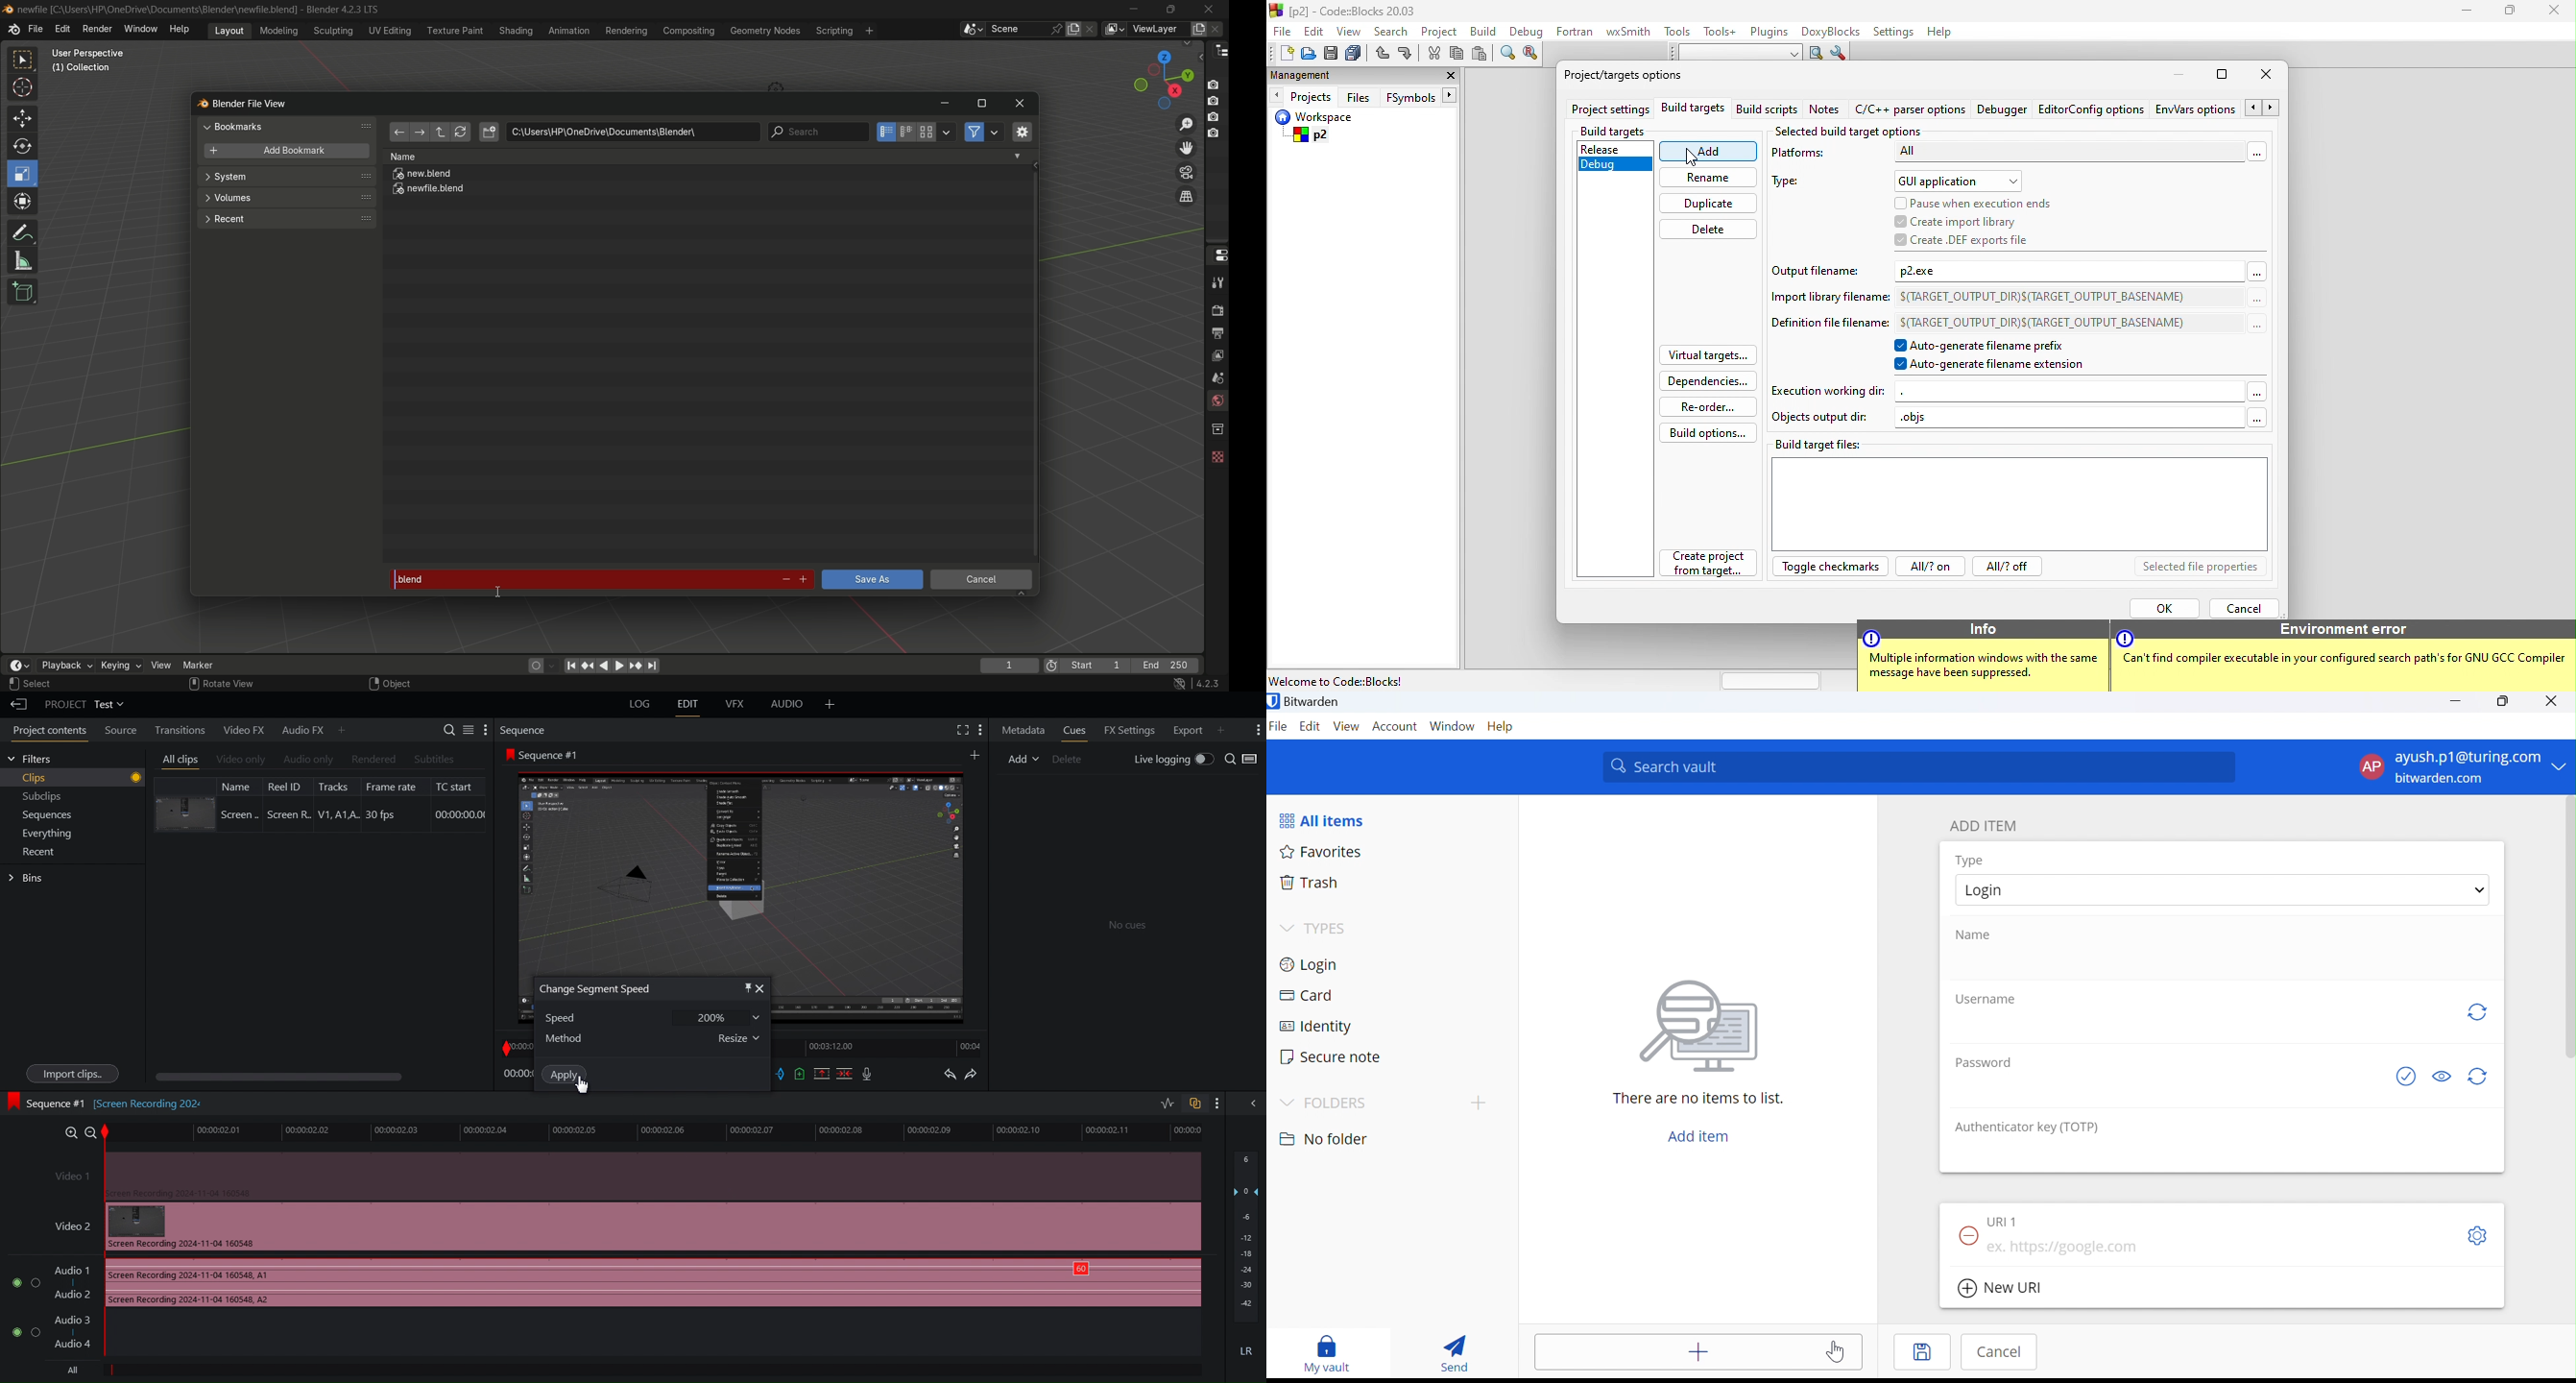 The width and height of the screenshot is (2576, 1400). Describe the element at coordinates (906, 132) in the screenshot. I see `horizontal list` at that location.